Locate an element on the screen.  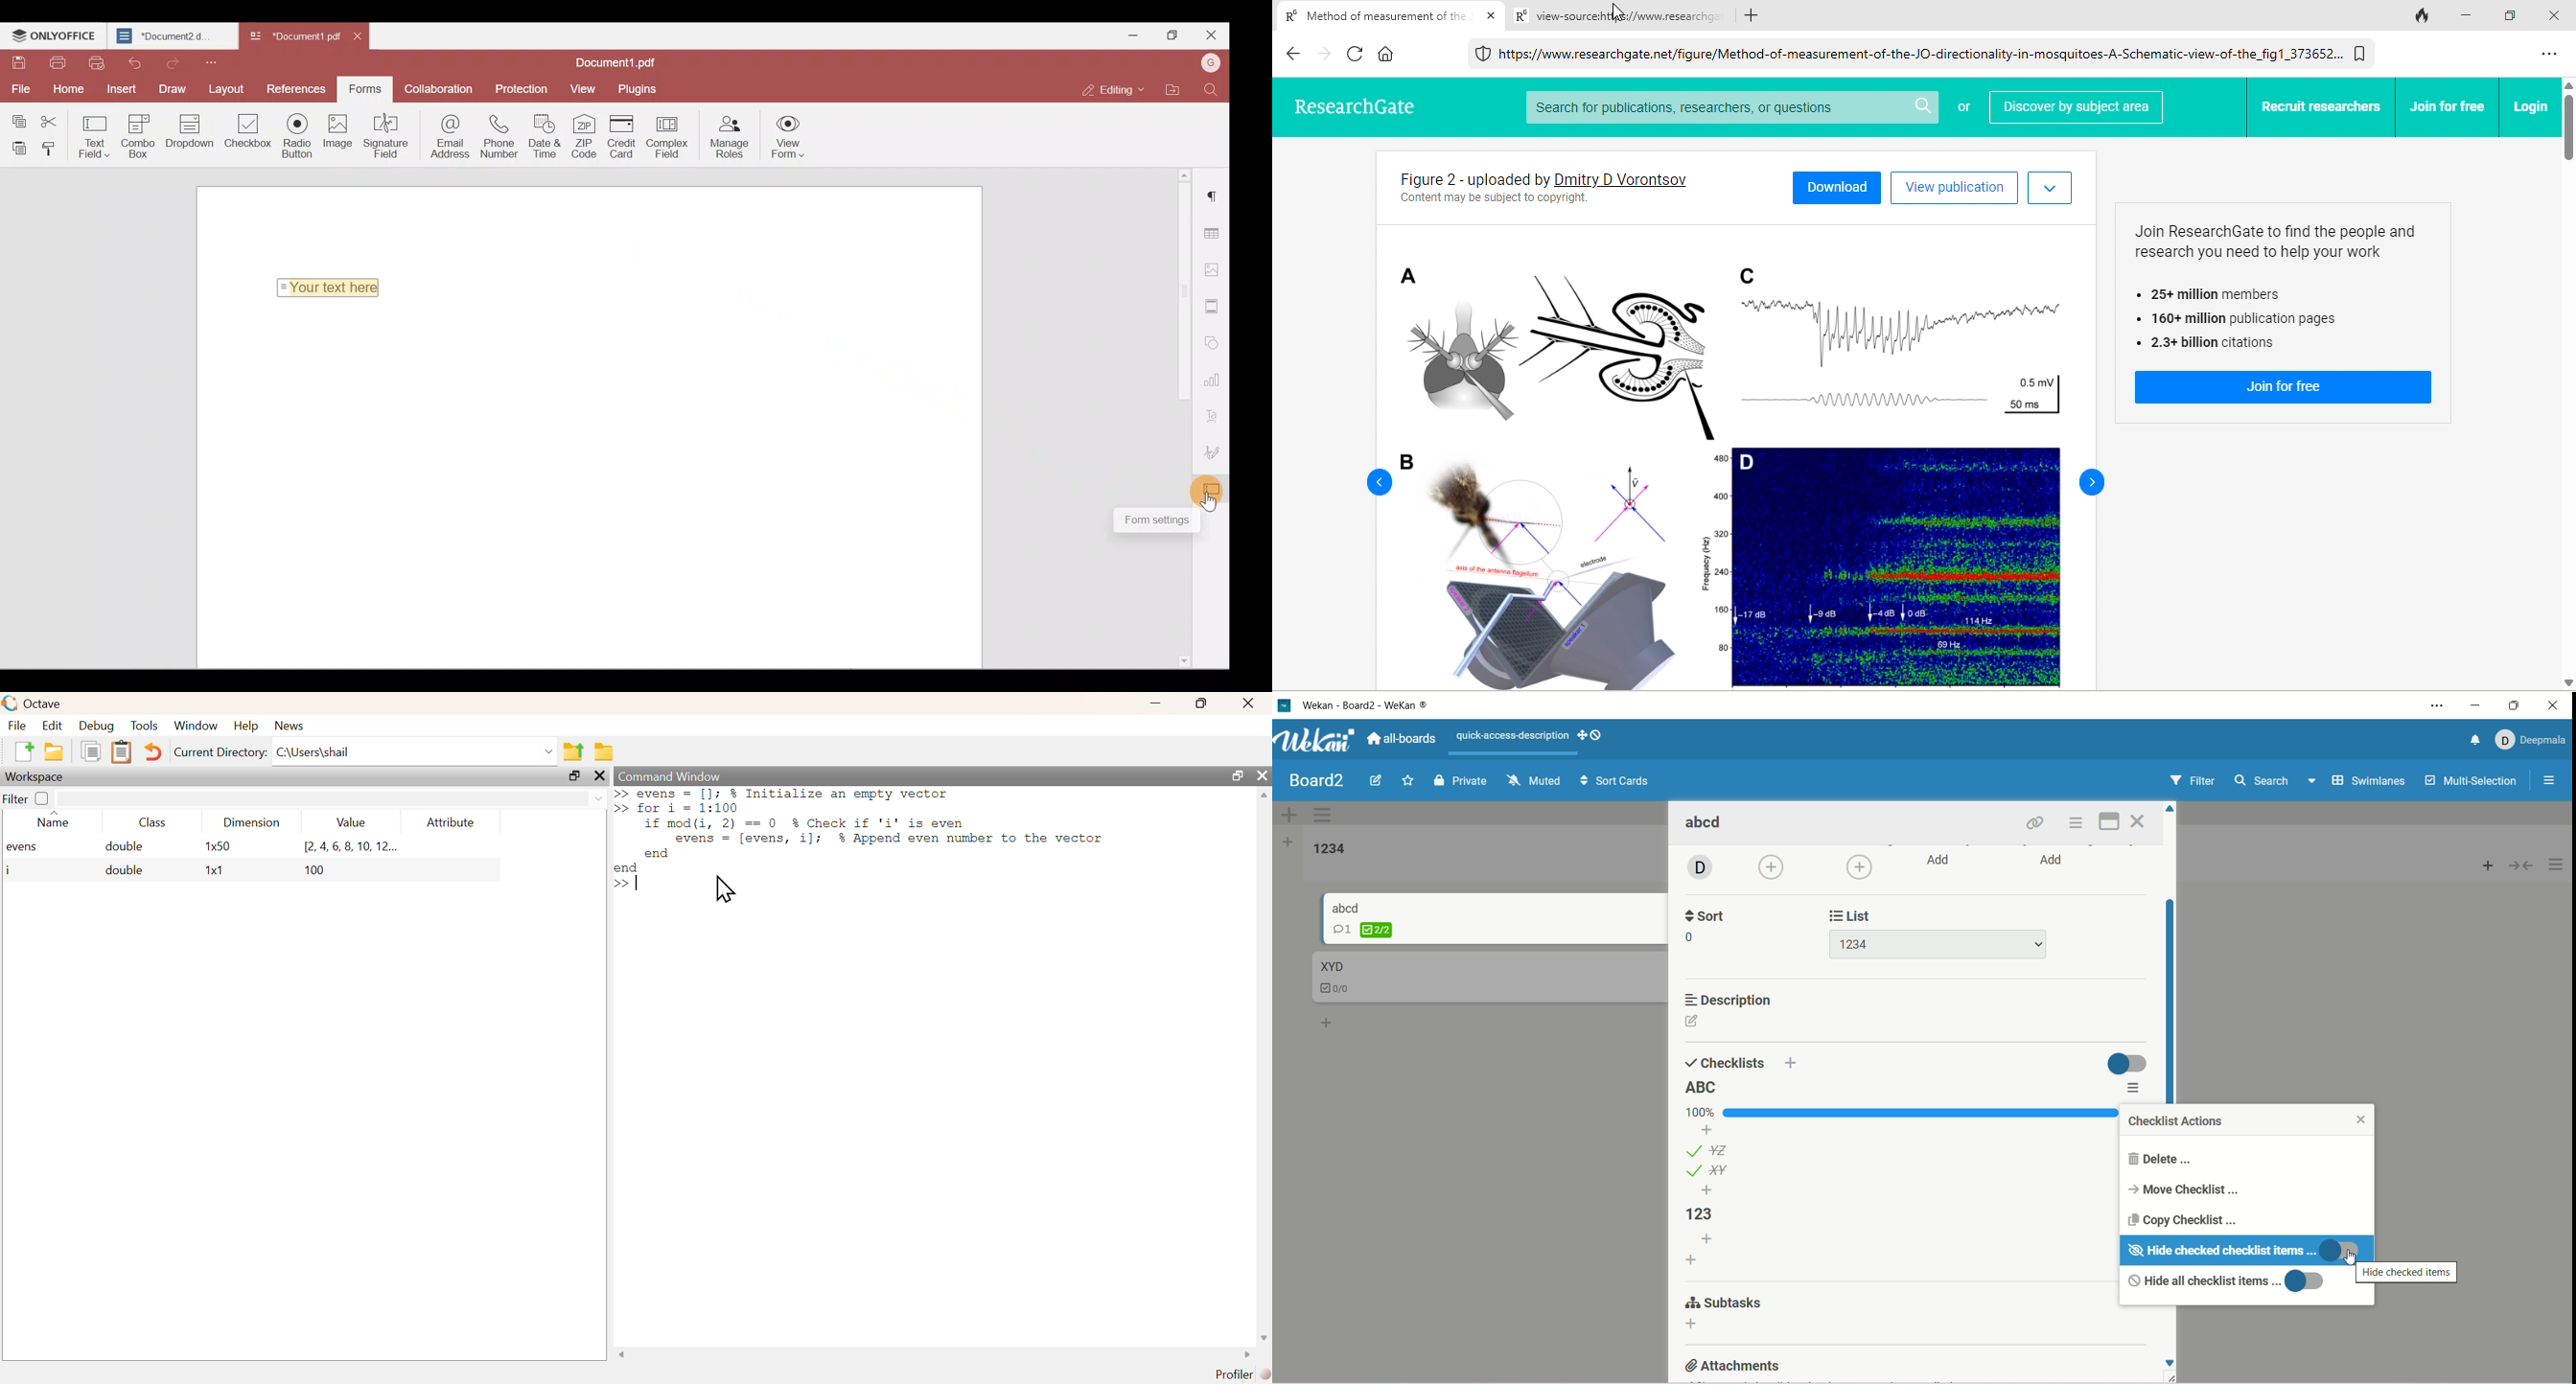
edit is located at coordinates (1693, 1021).